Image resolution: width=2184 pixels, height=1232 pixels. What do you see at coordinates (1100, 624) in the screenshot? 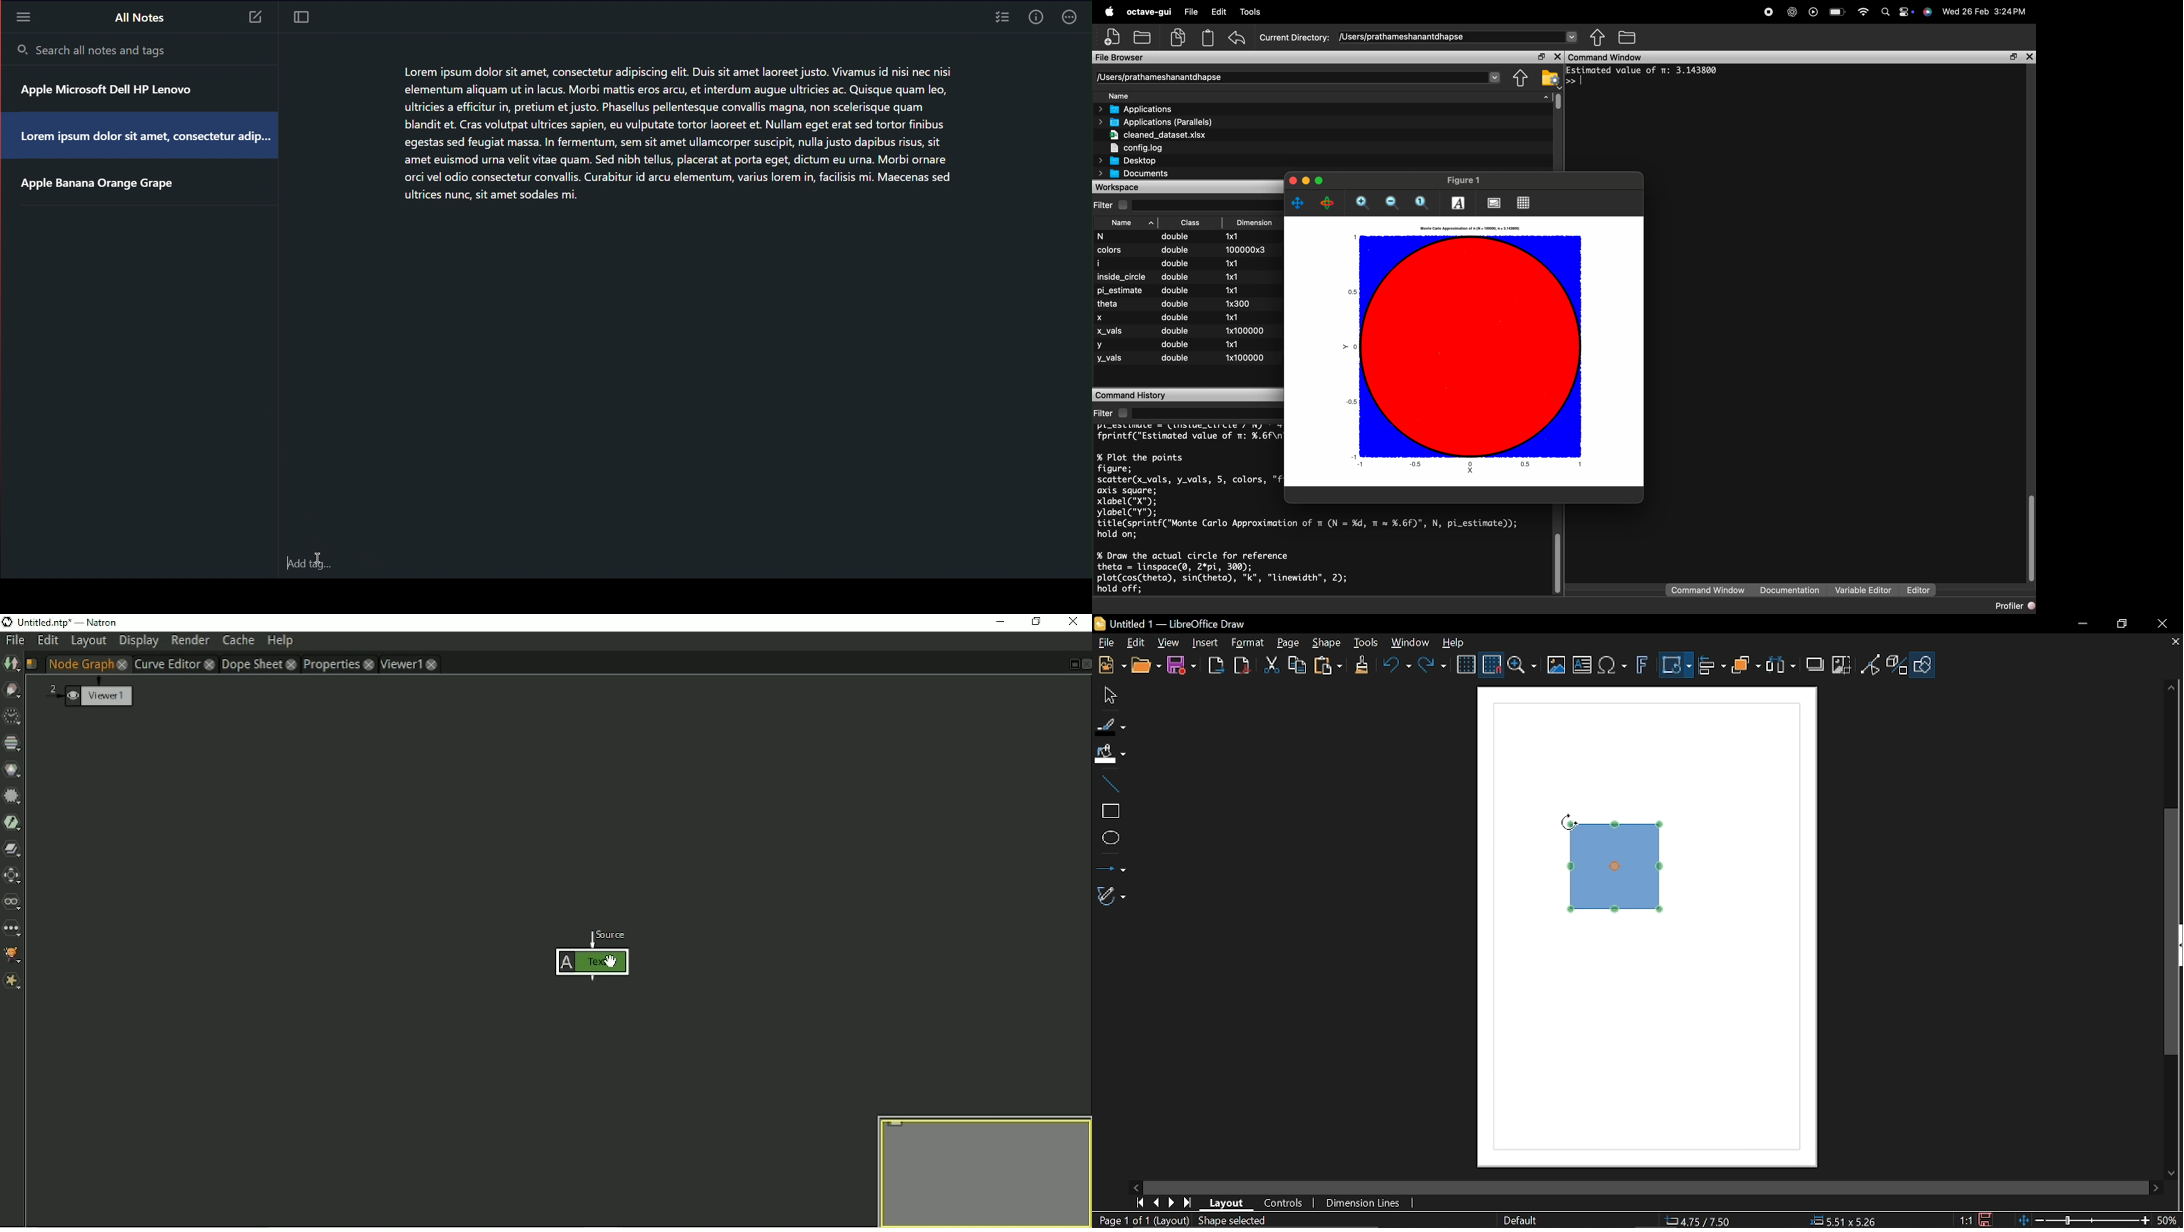
I see `LibreOffice Logo` at bounding box center [1100, 624].